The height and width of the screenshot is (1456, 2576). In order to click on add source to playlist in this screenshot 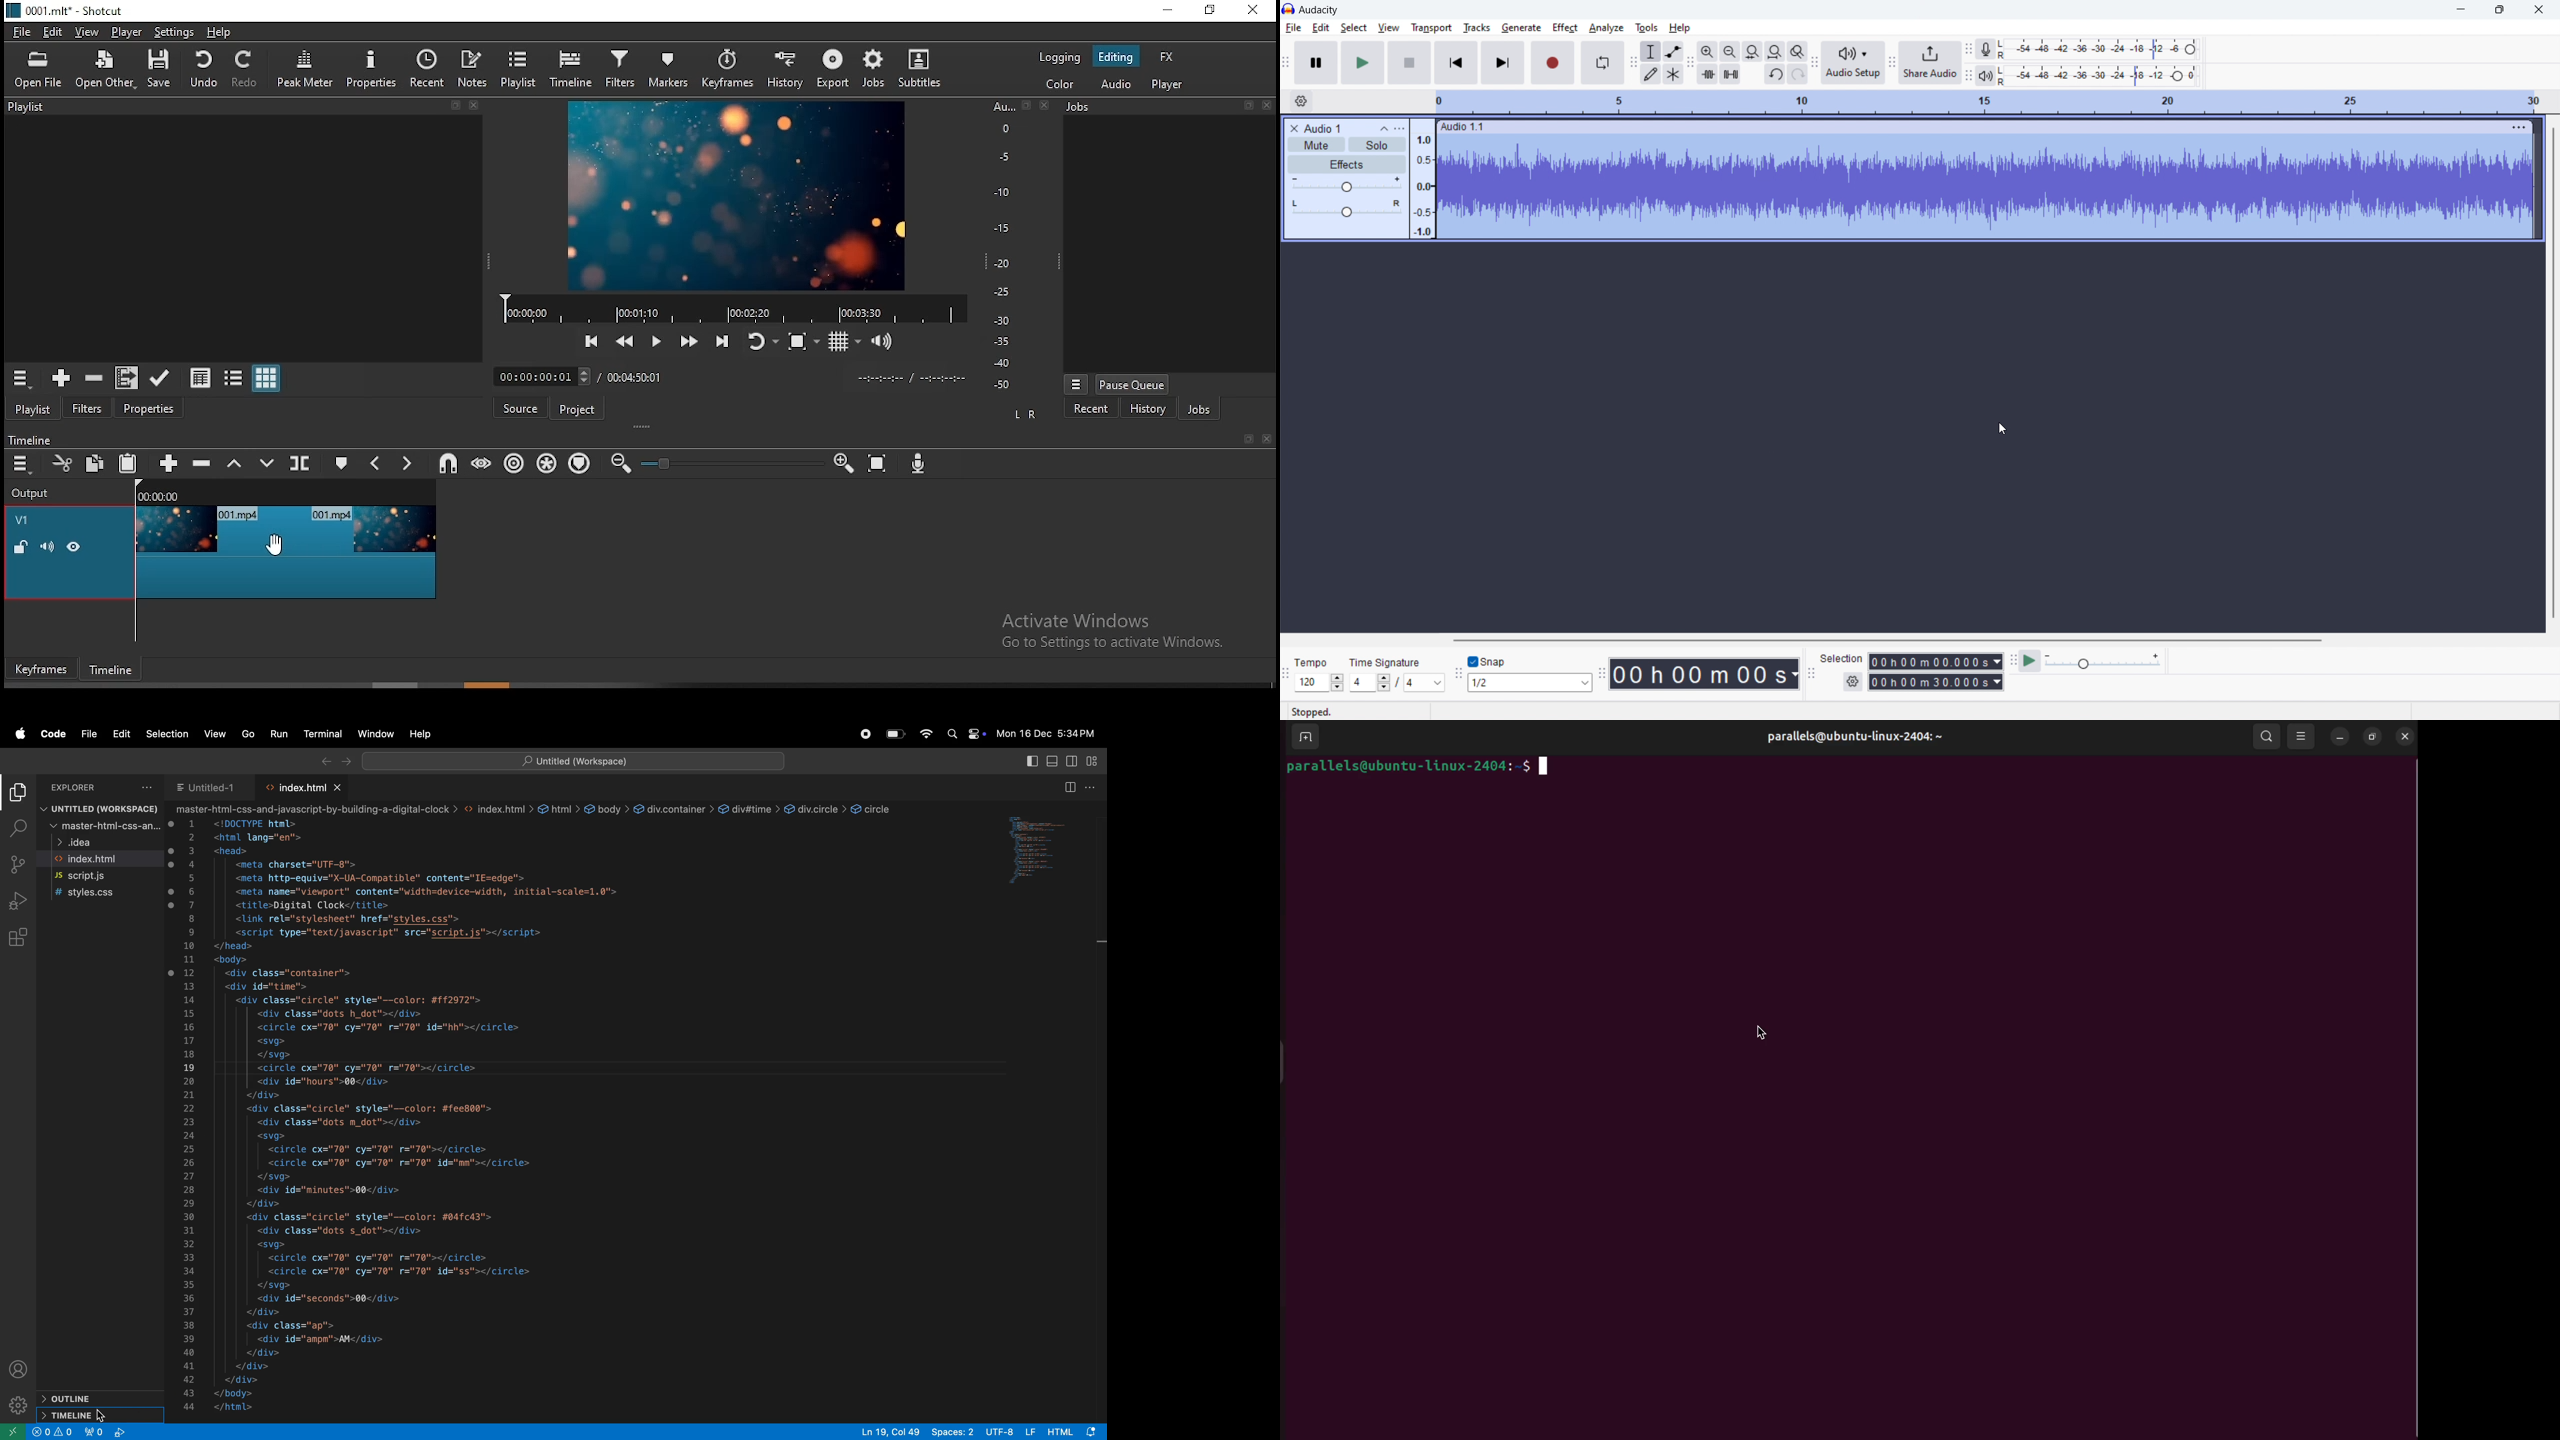, I will do `click(61, 380)`.